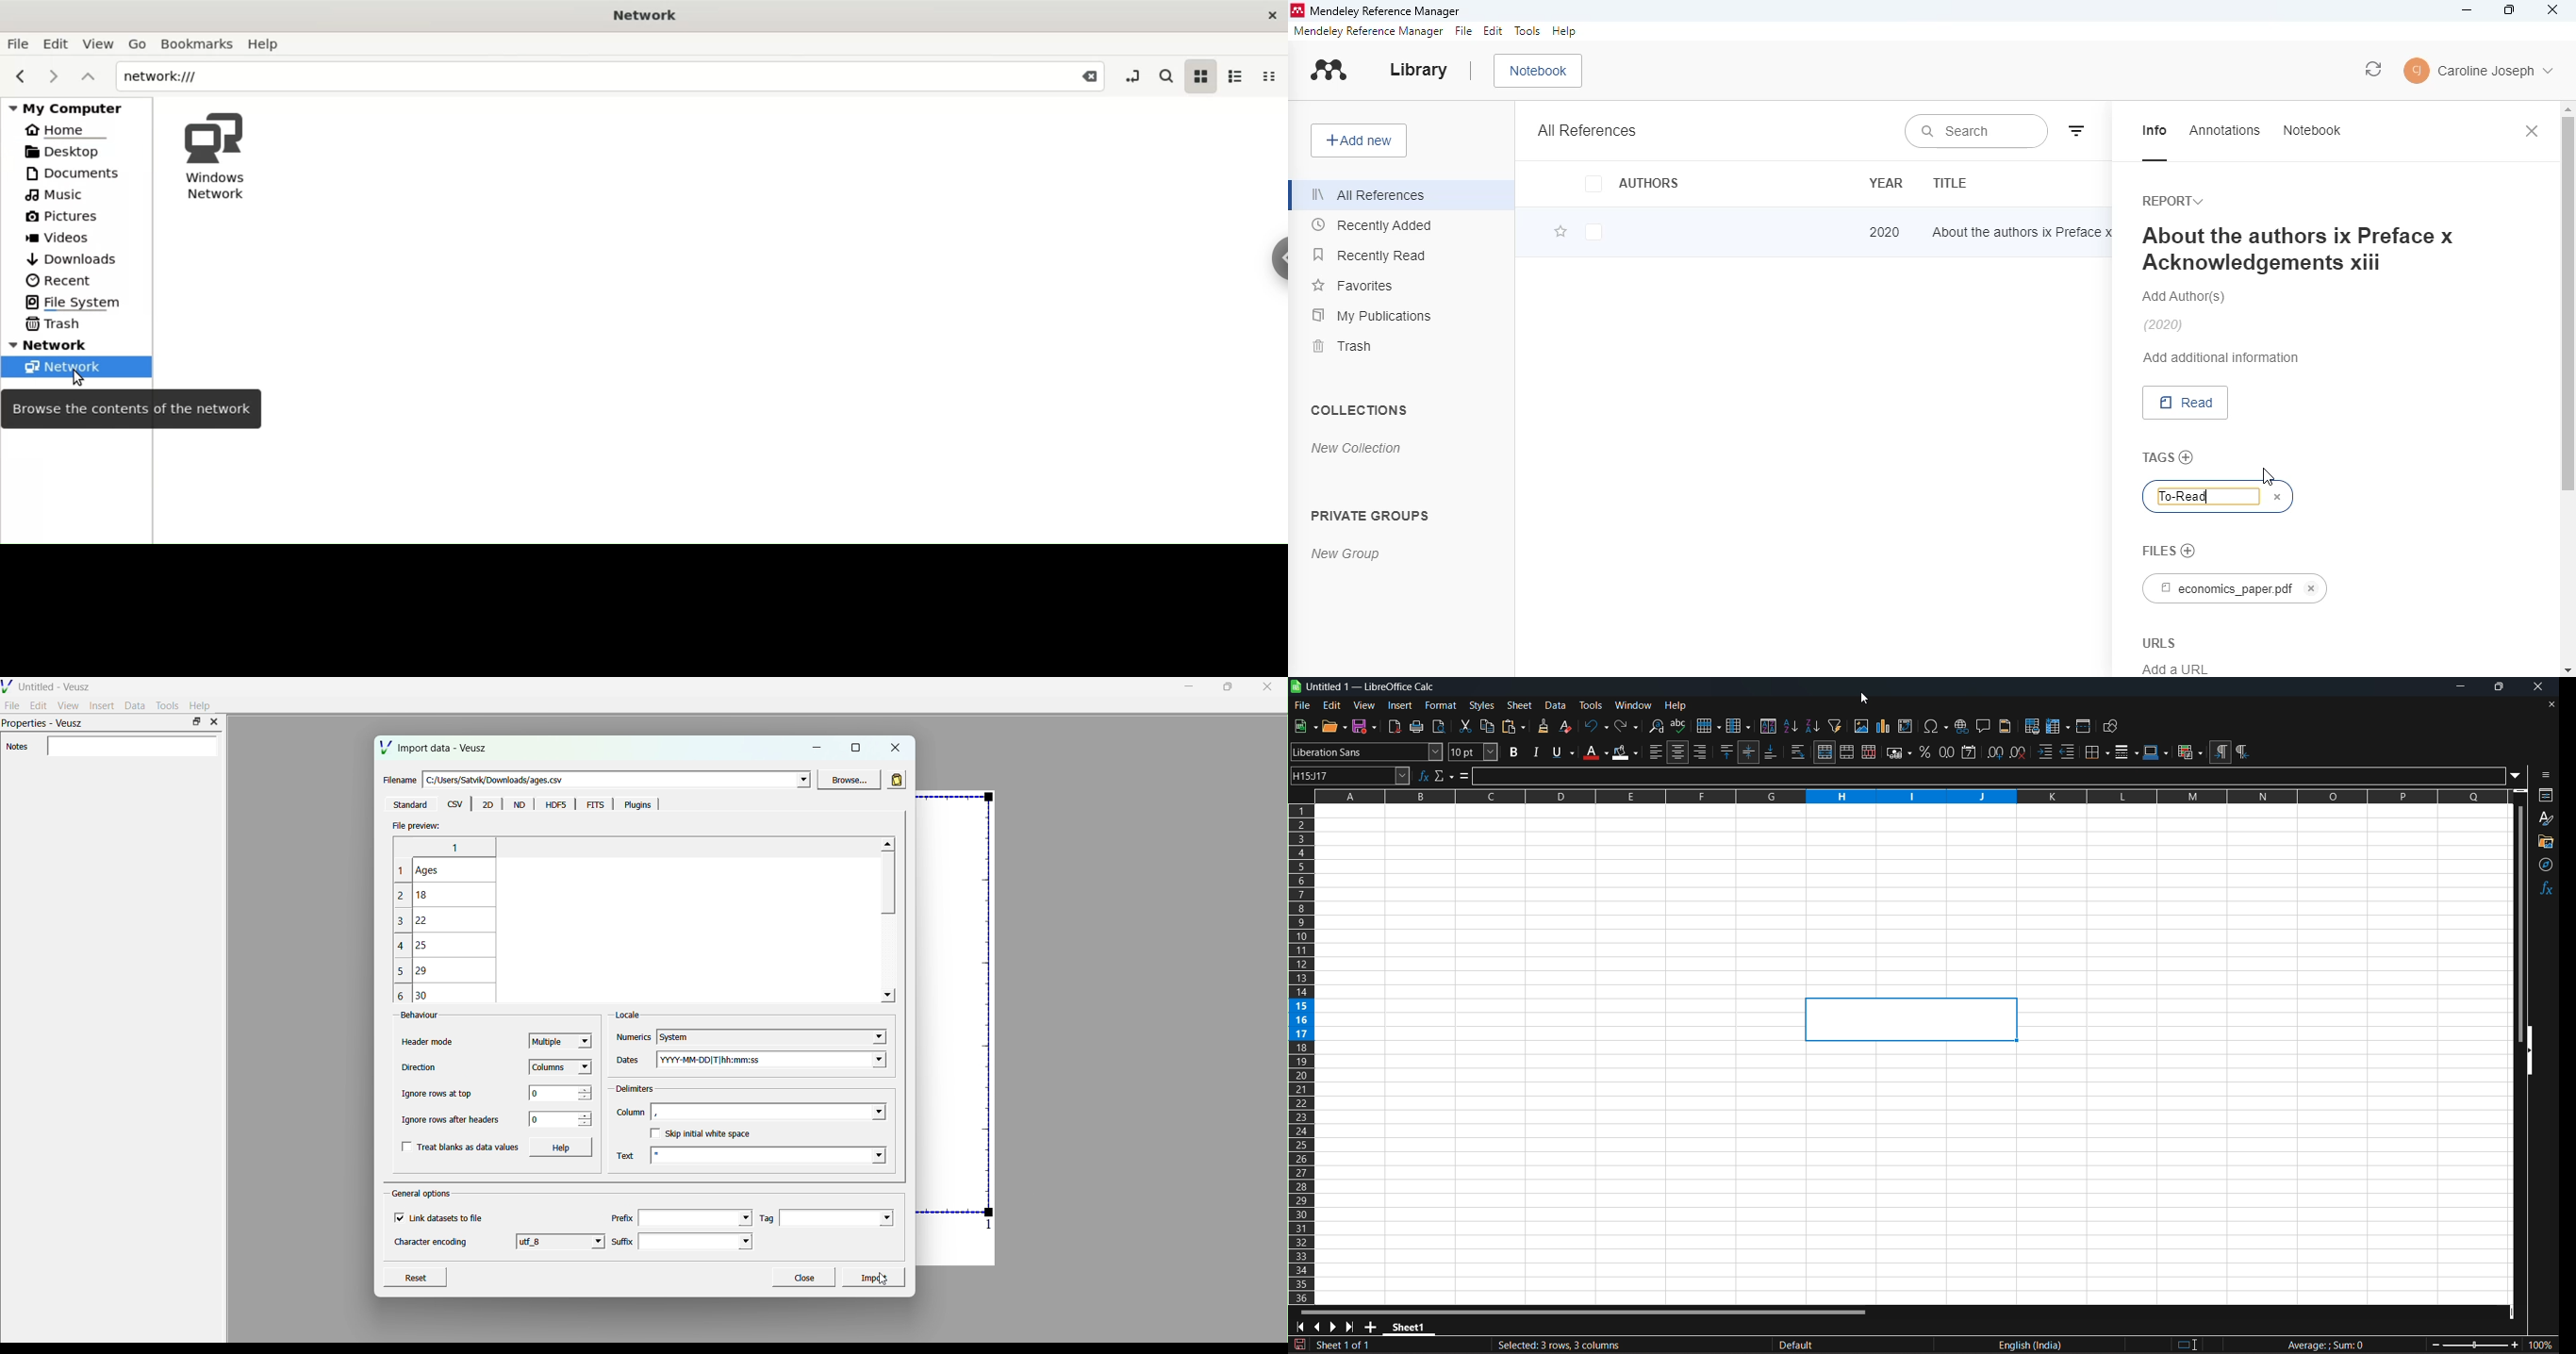 This screenshot has width=2576, height=1372. Describe the element at coordinates (561, 1148) in the screenshot. I see `Help` at that location.